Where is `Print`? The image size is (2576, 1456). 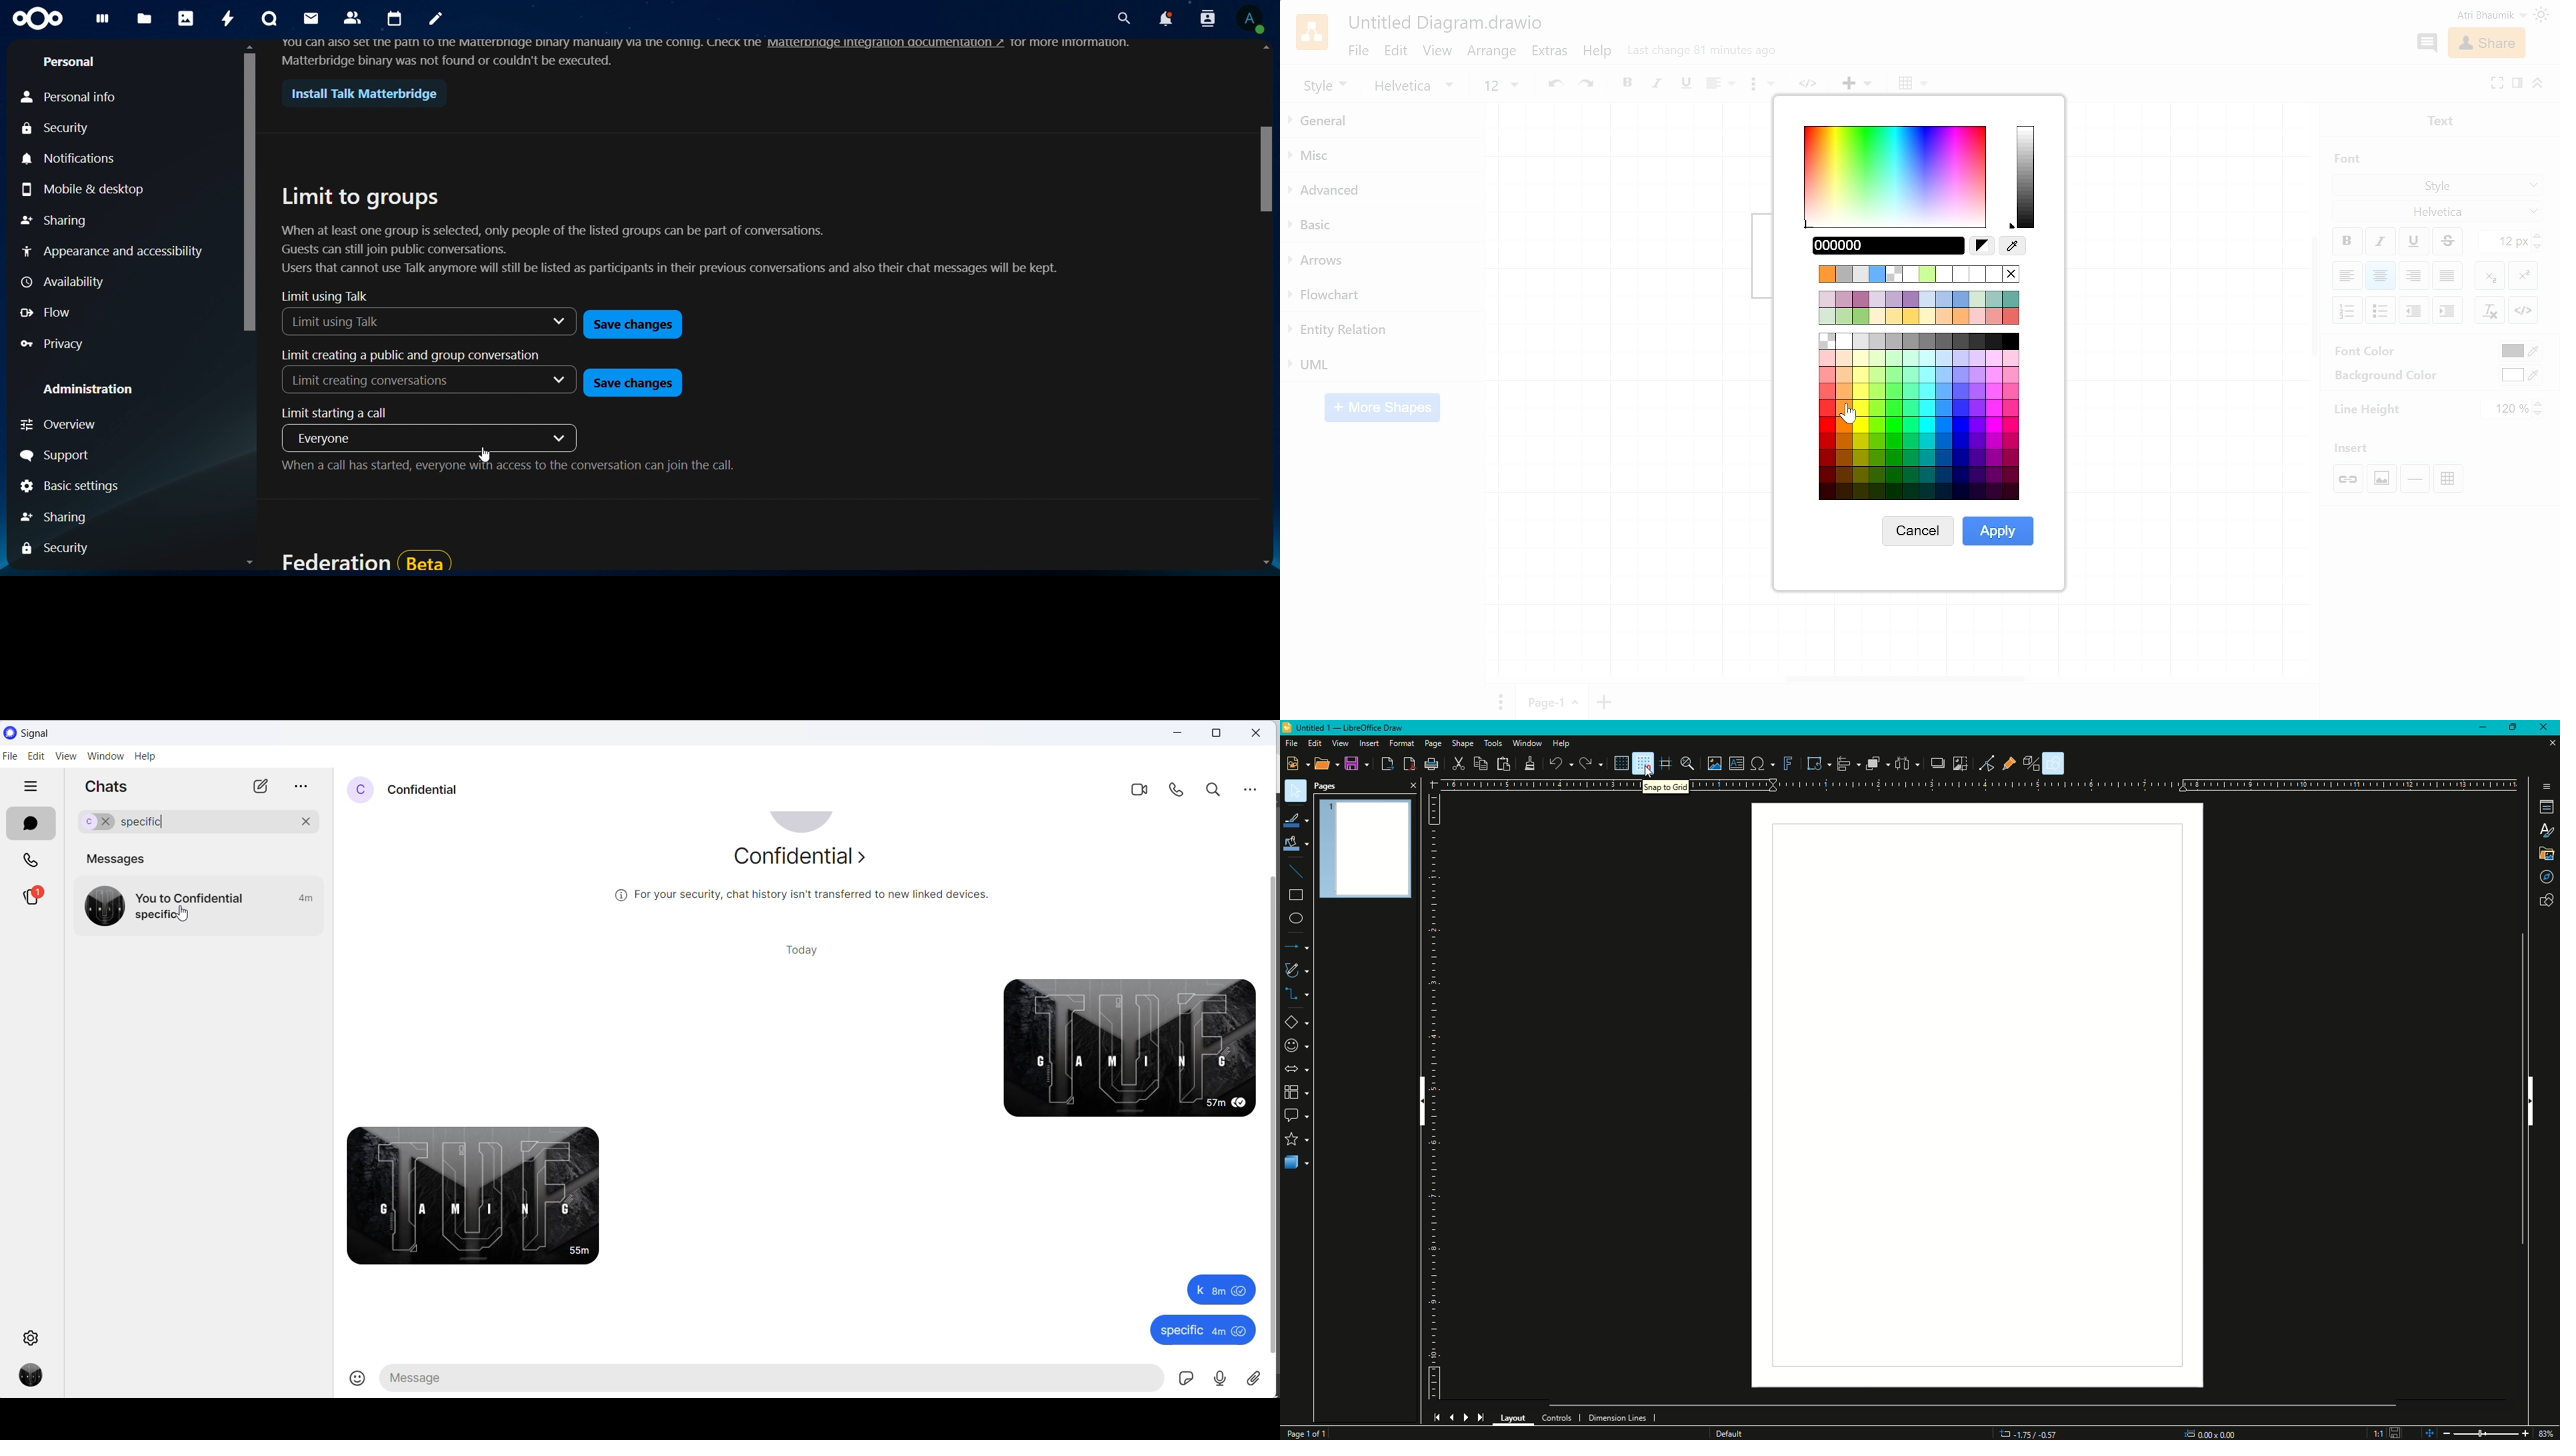 Print is located at coordinates (1431, 764).